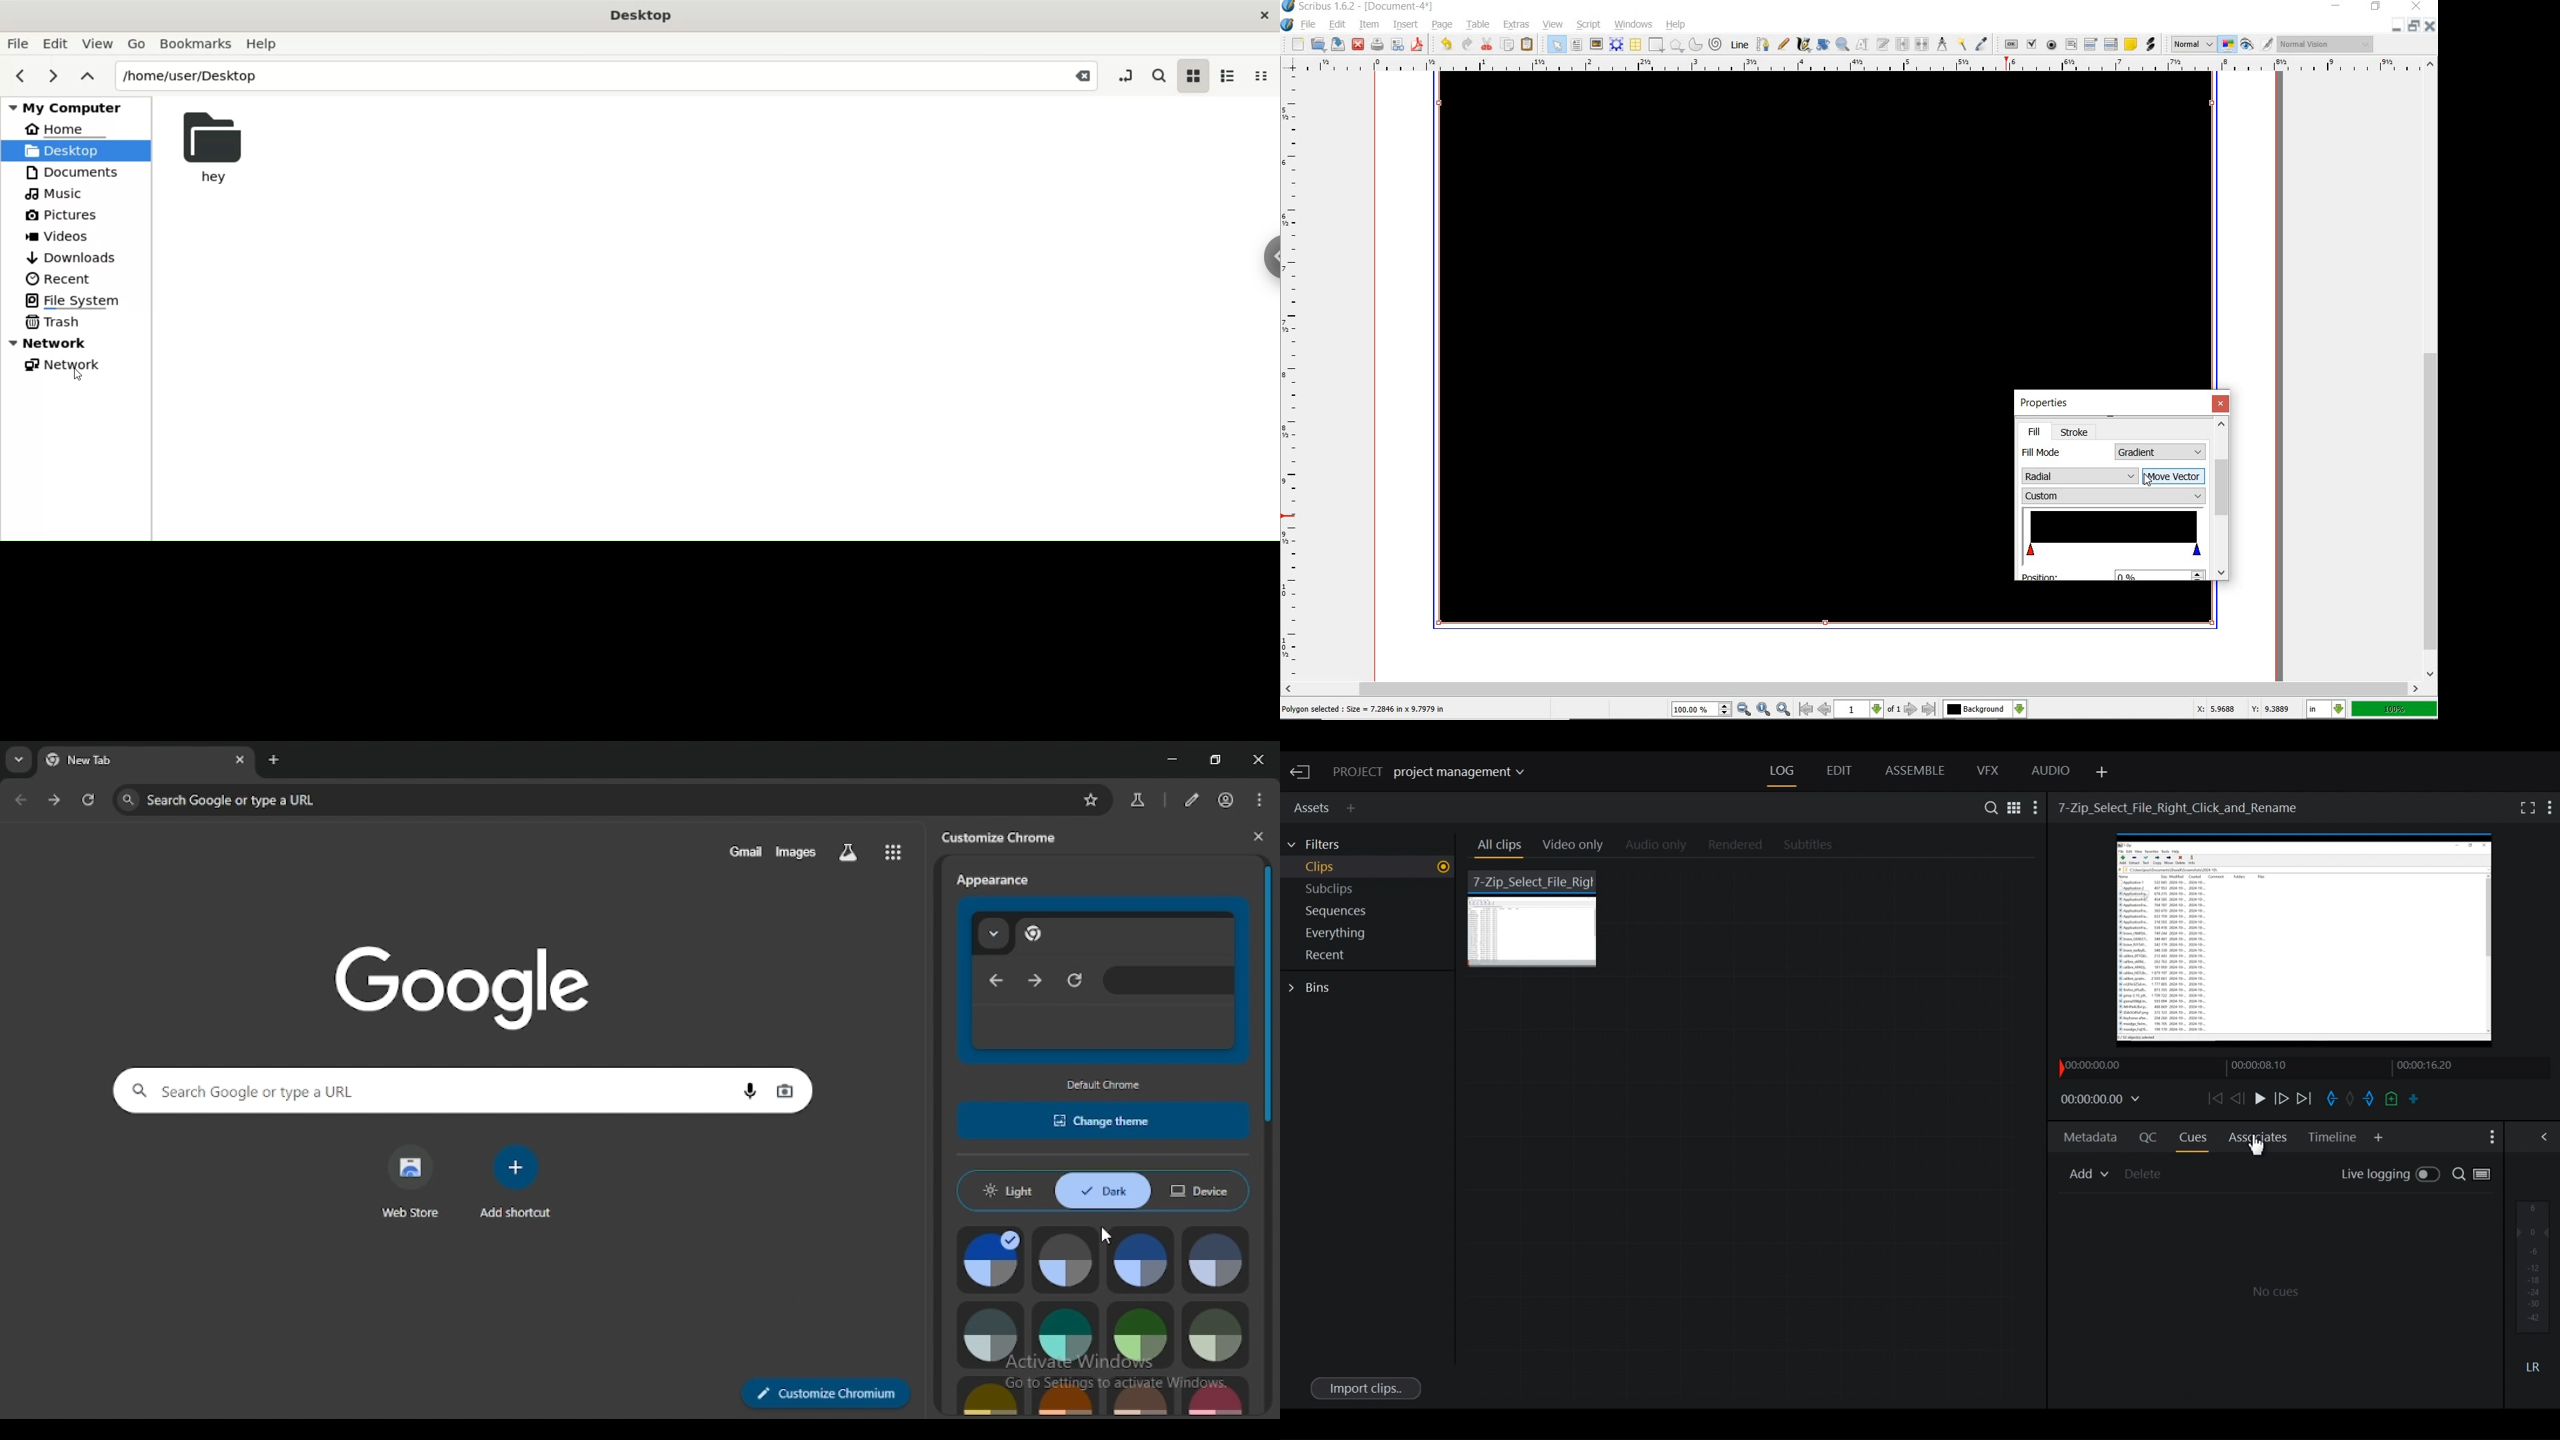 This screenshot has height=1456, width=2576. What do you see at coordinates (1636, 45) in the screenshot?
I see `table` at bounding box center [1636, 45].